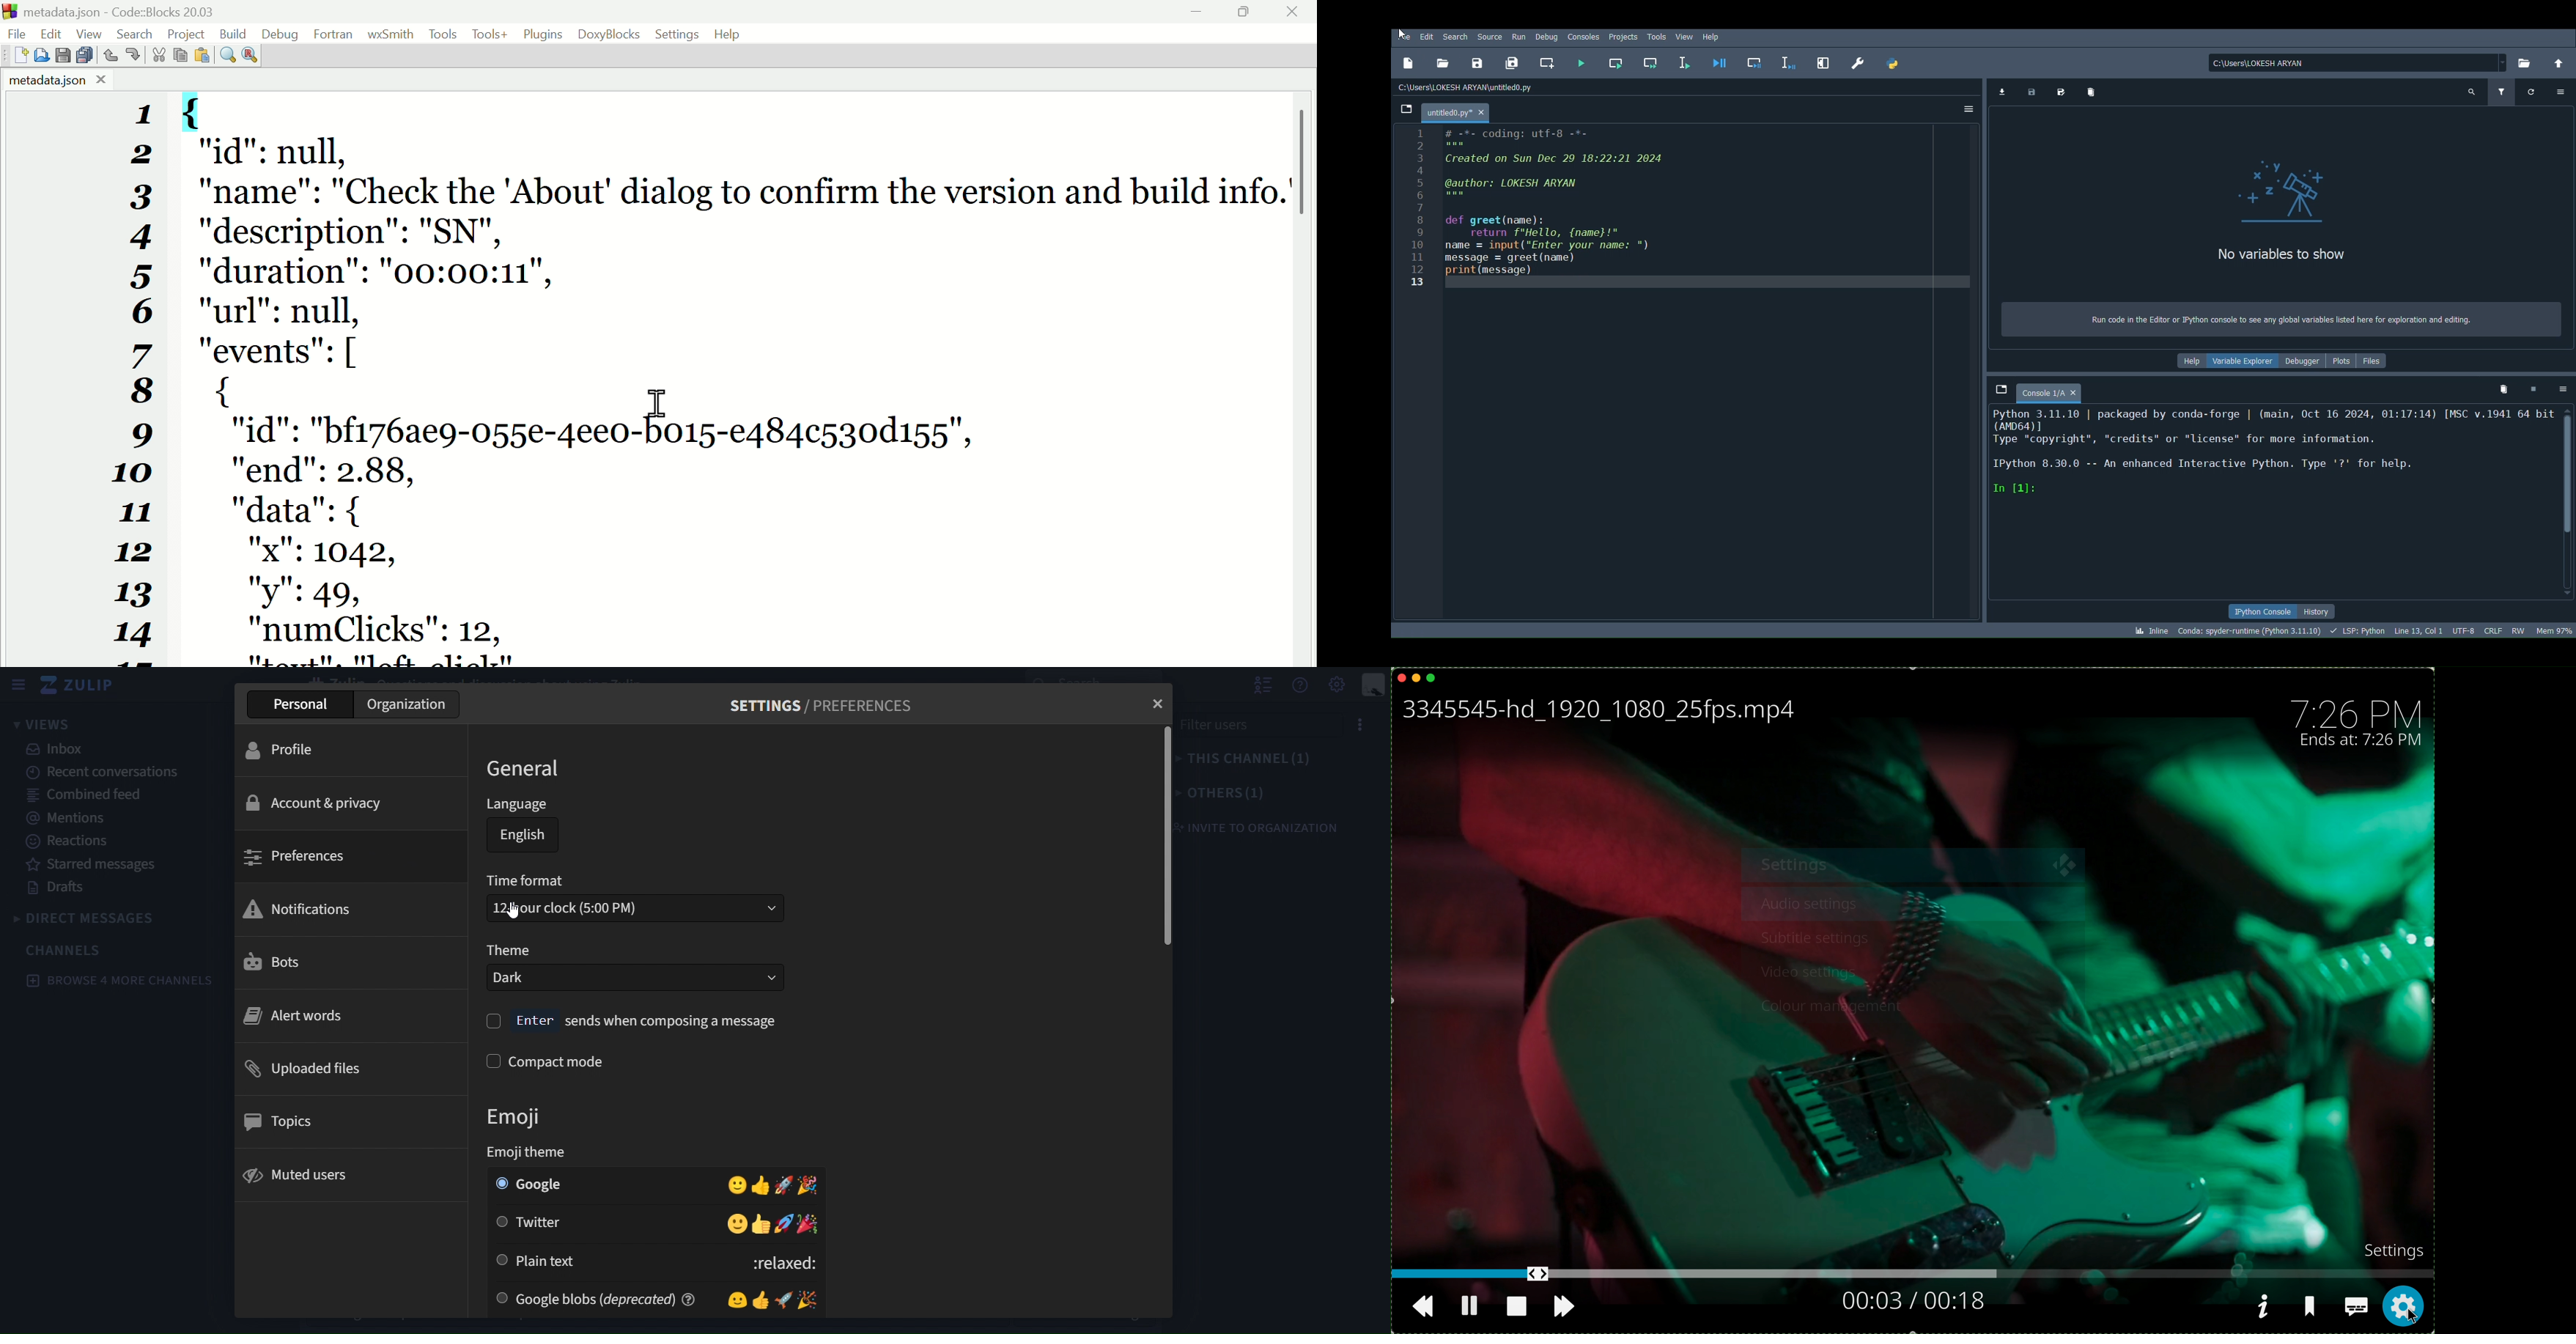 The width and height of the screenshot is (2576, 1344). What do you see at coordinates (342, 856) in the screenshot?
I see `preferences` at bounding box center [342, 856].